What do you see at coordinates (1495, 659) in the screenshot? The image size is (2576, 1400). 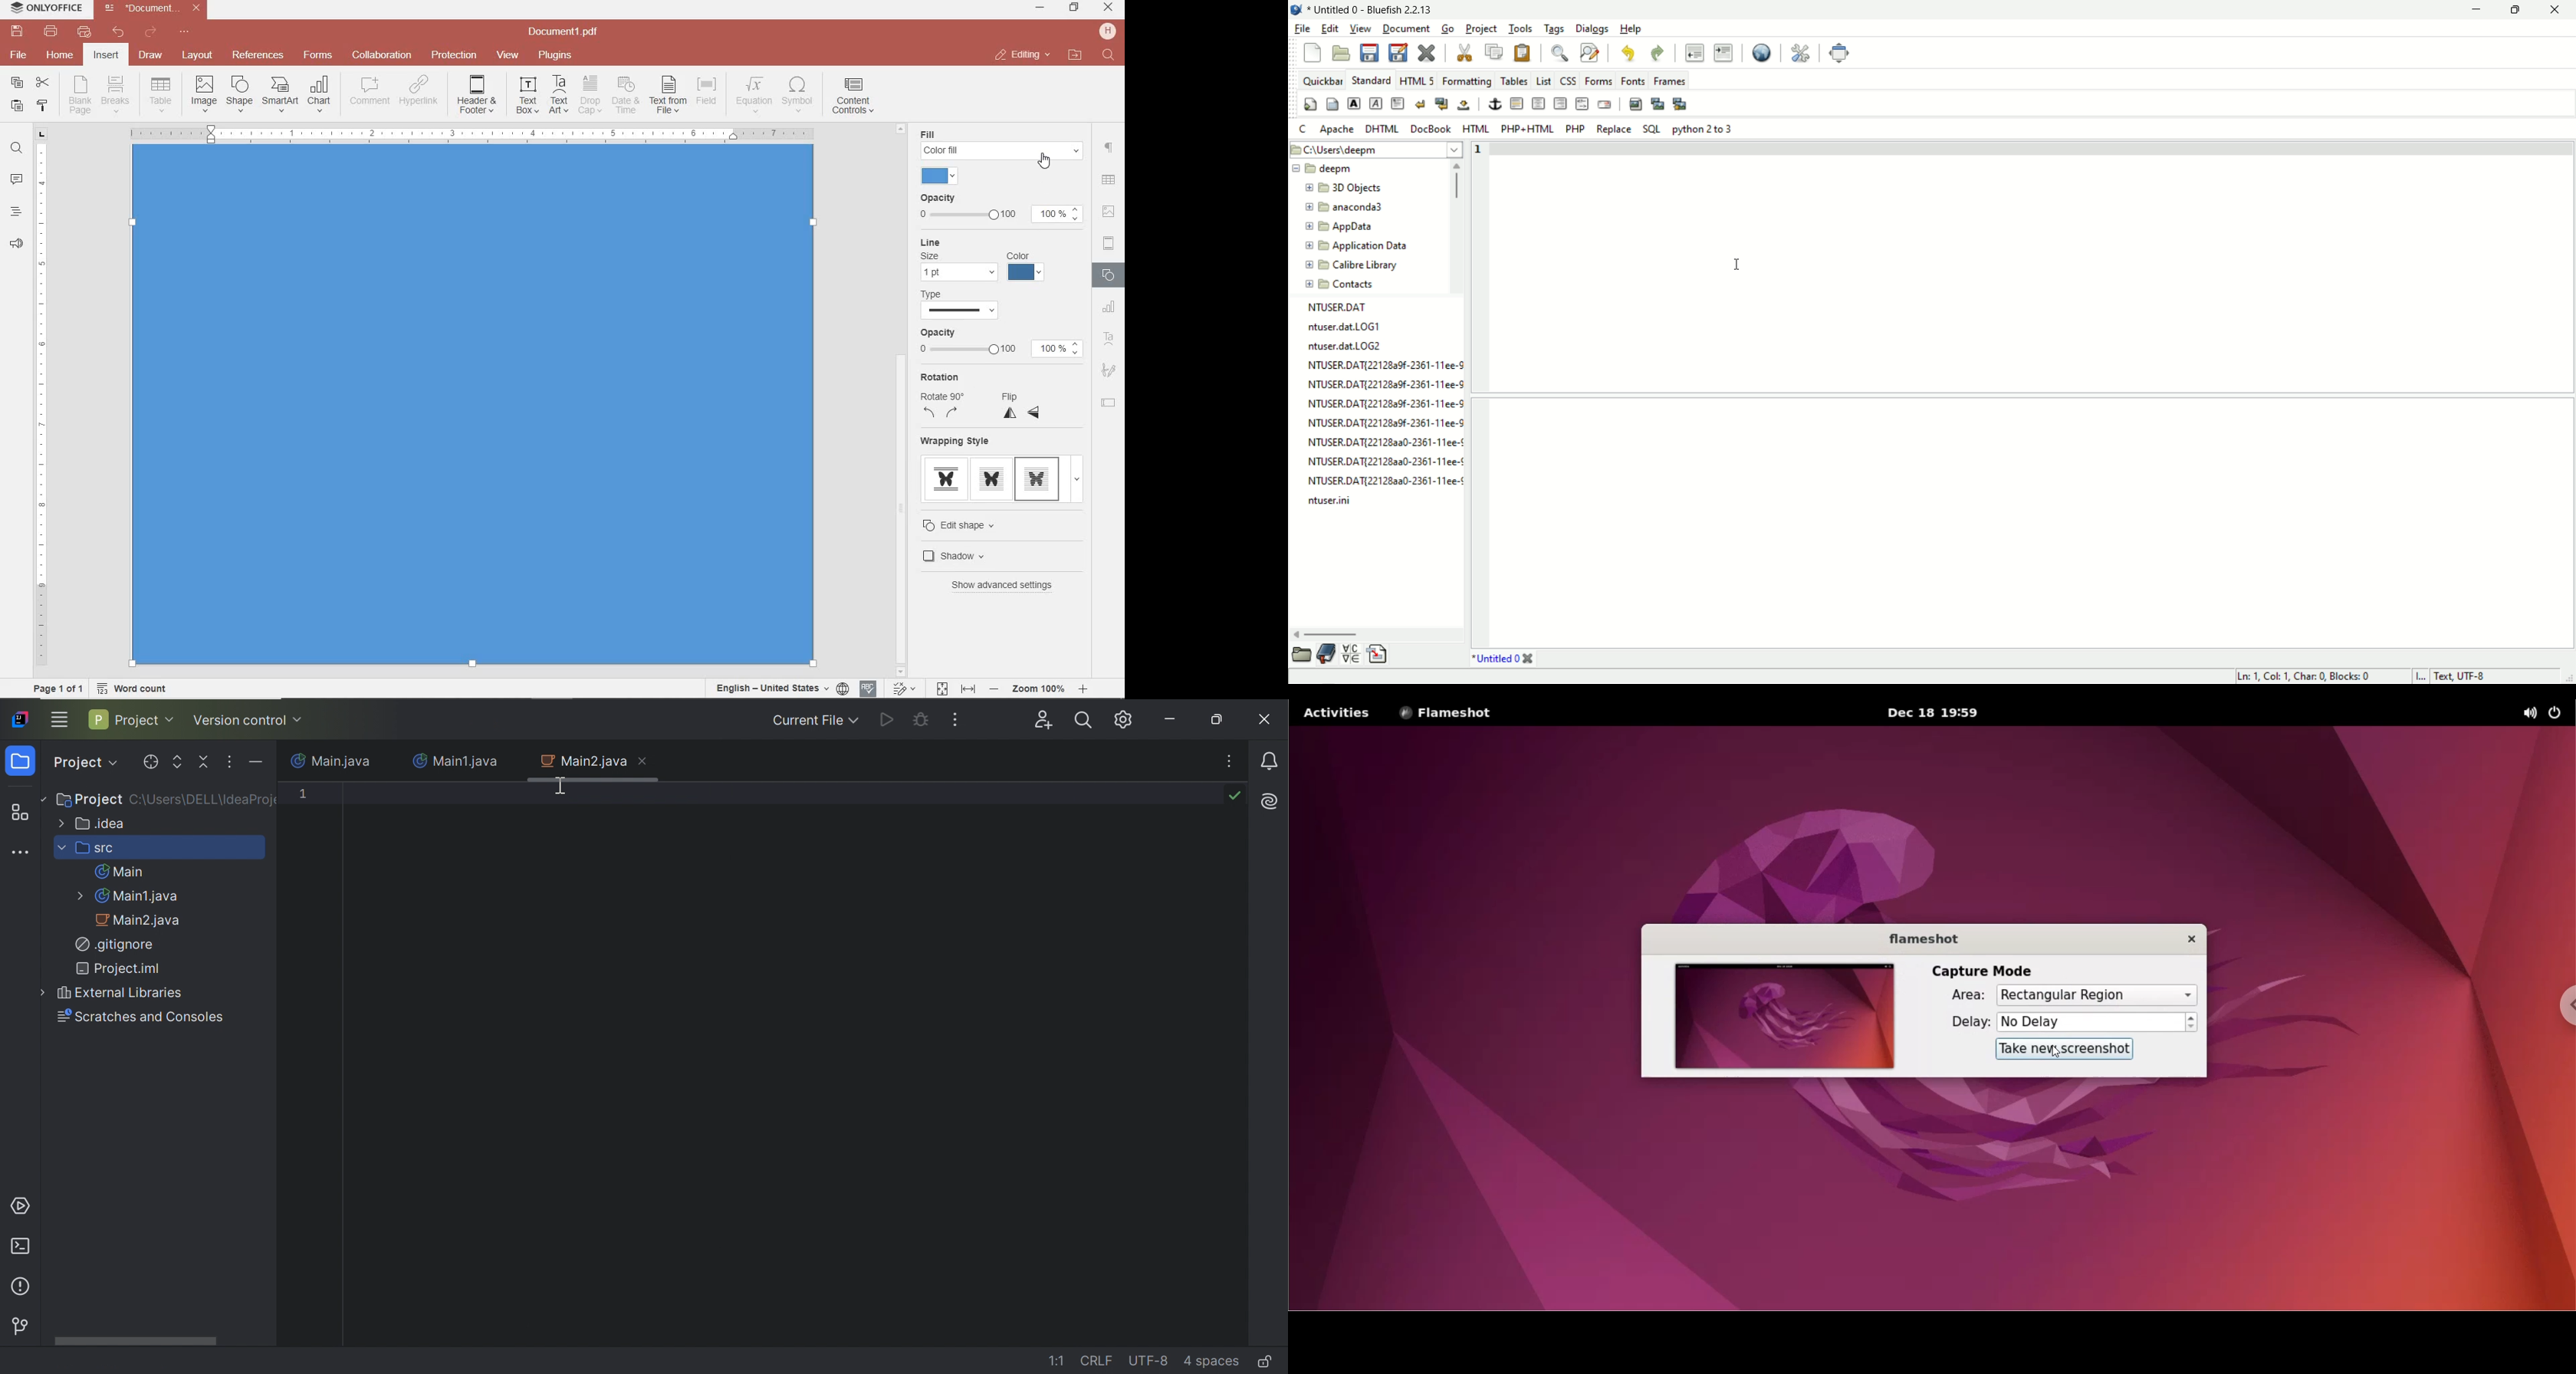 I see `Untitled` at bounding box center [1495, 659].